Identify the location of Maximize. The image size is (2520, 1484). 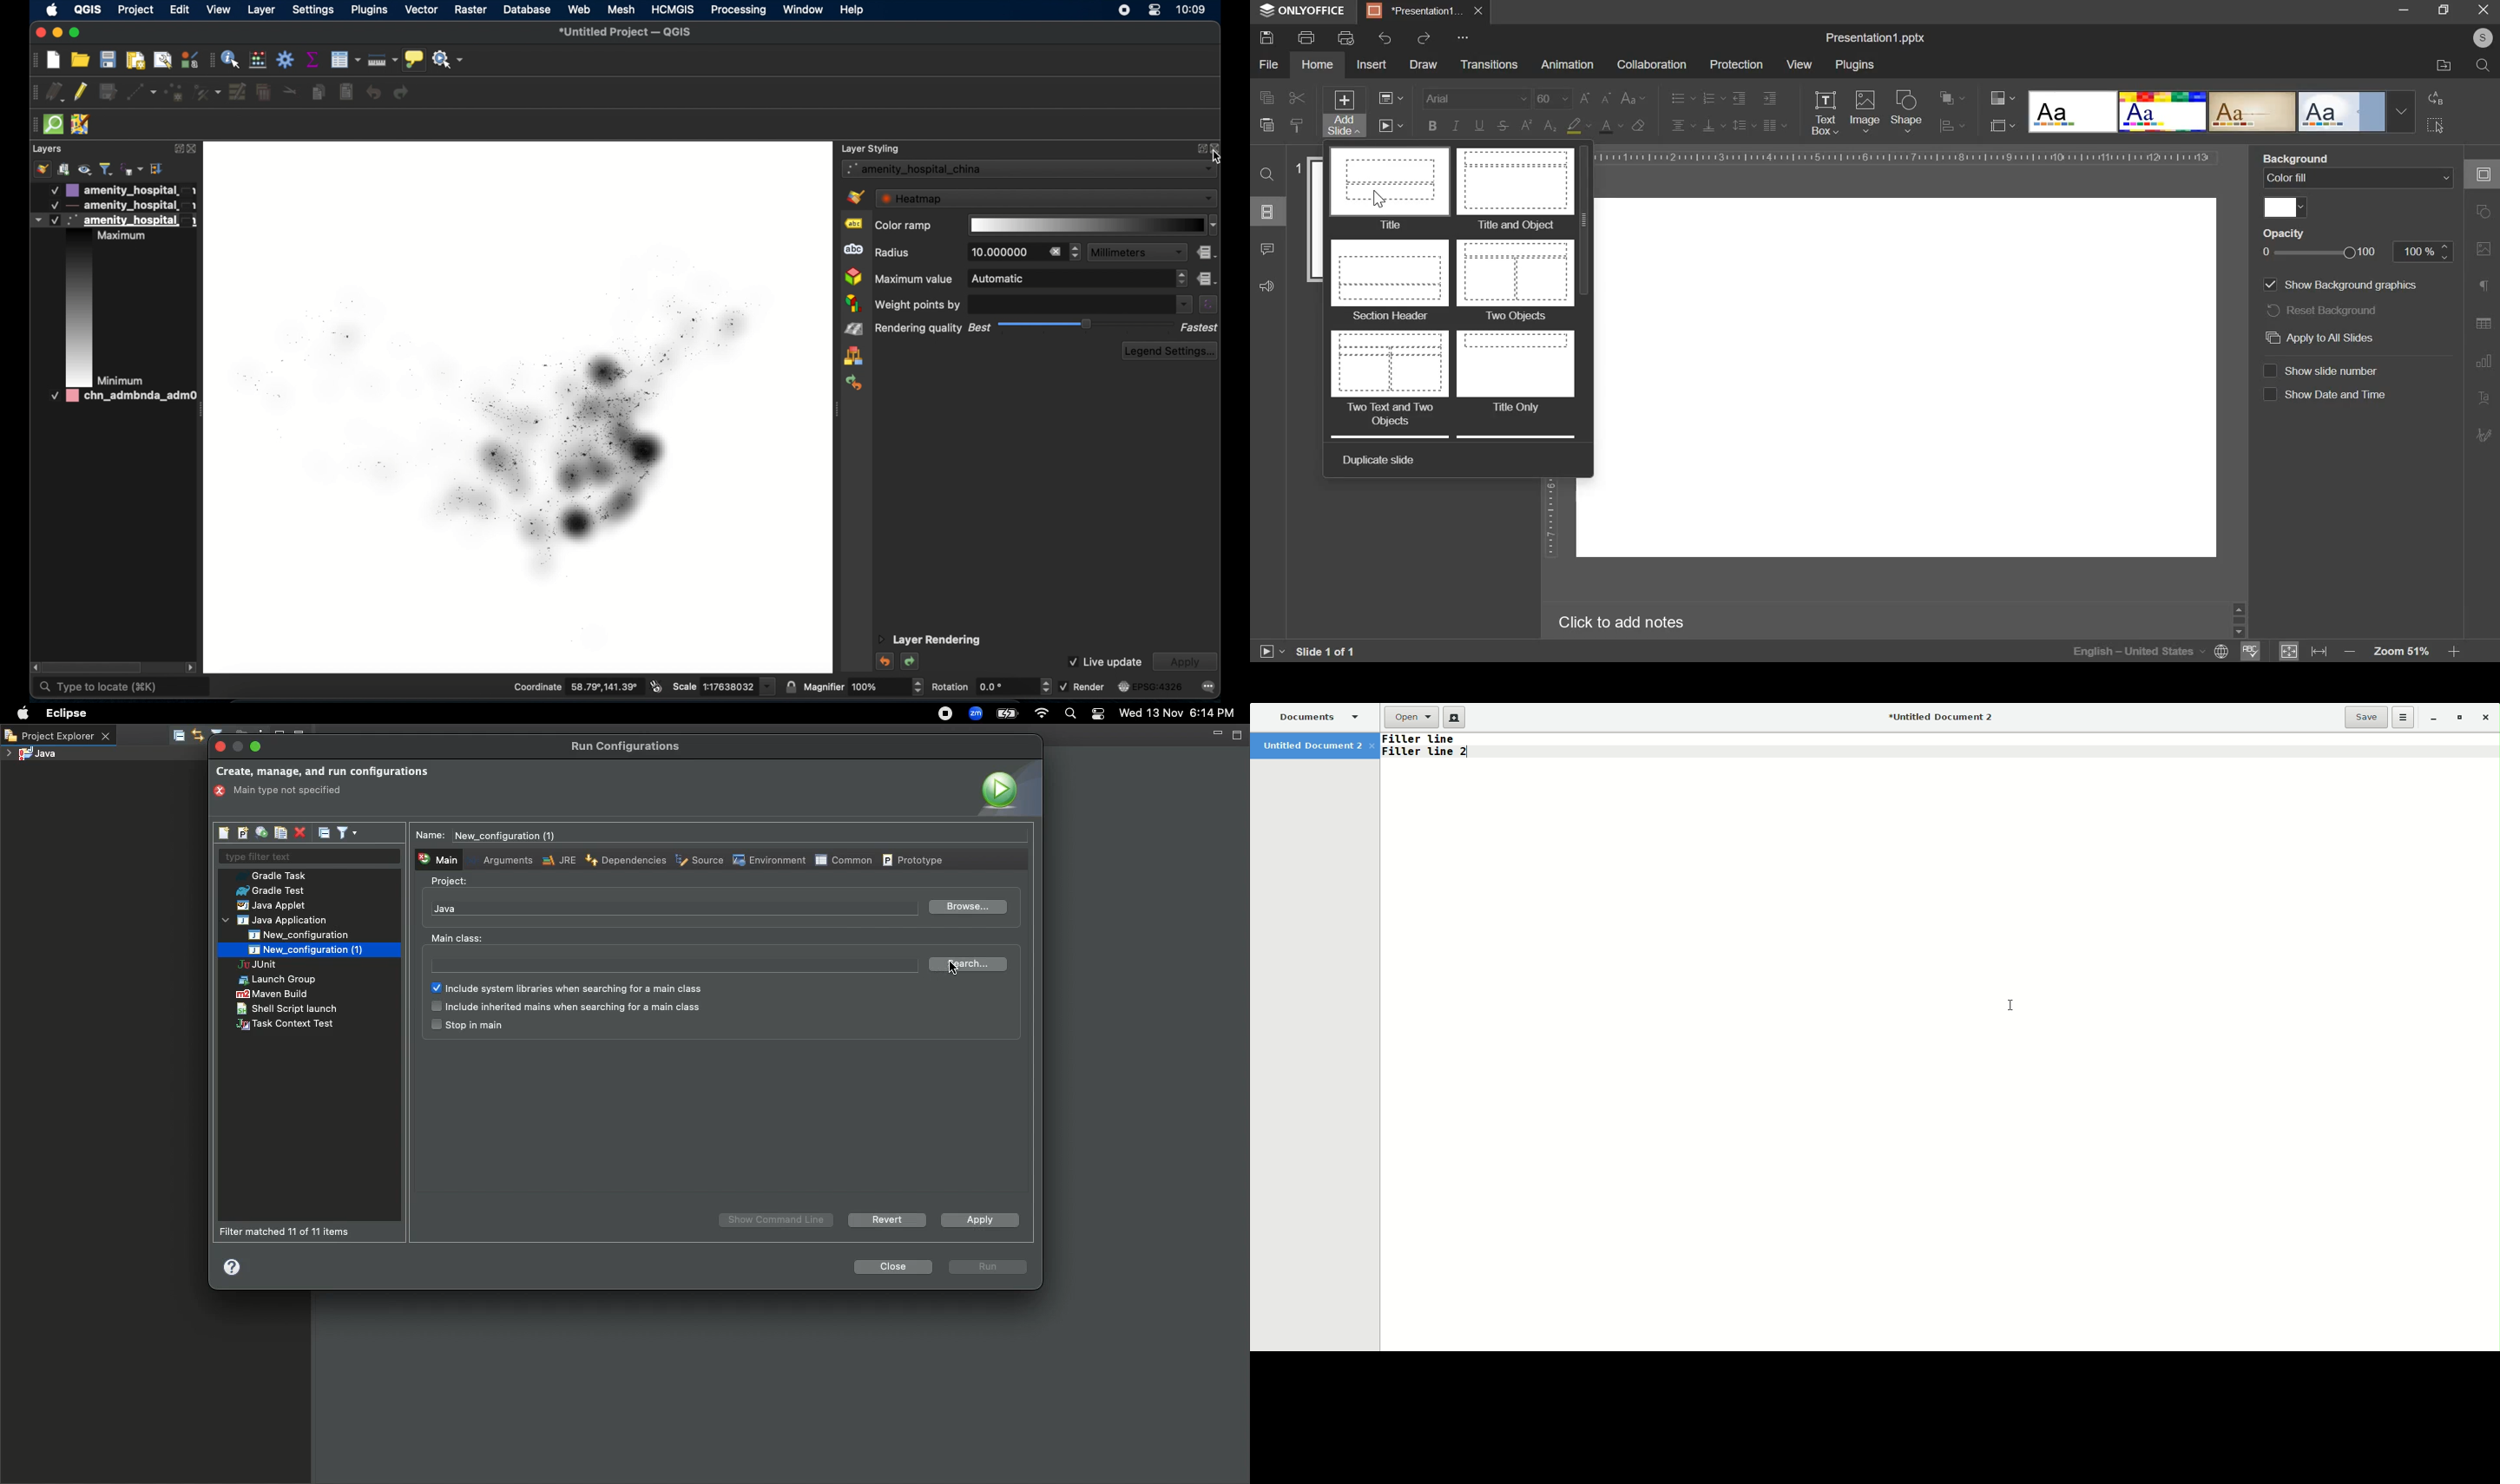
(257, 746).